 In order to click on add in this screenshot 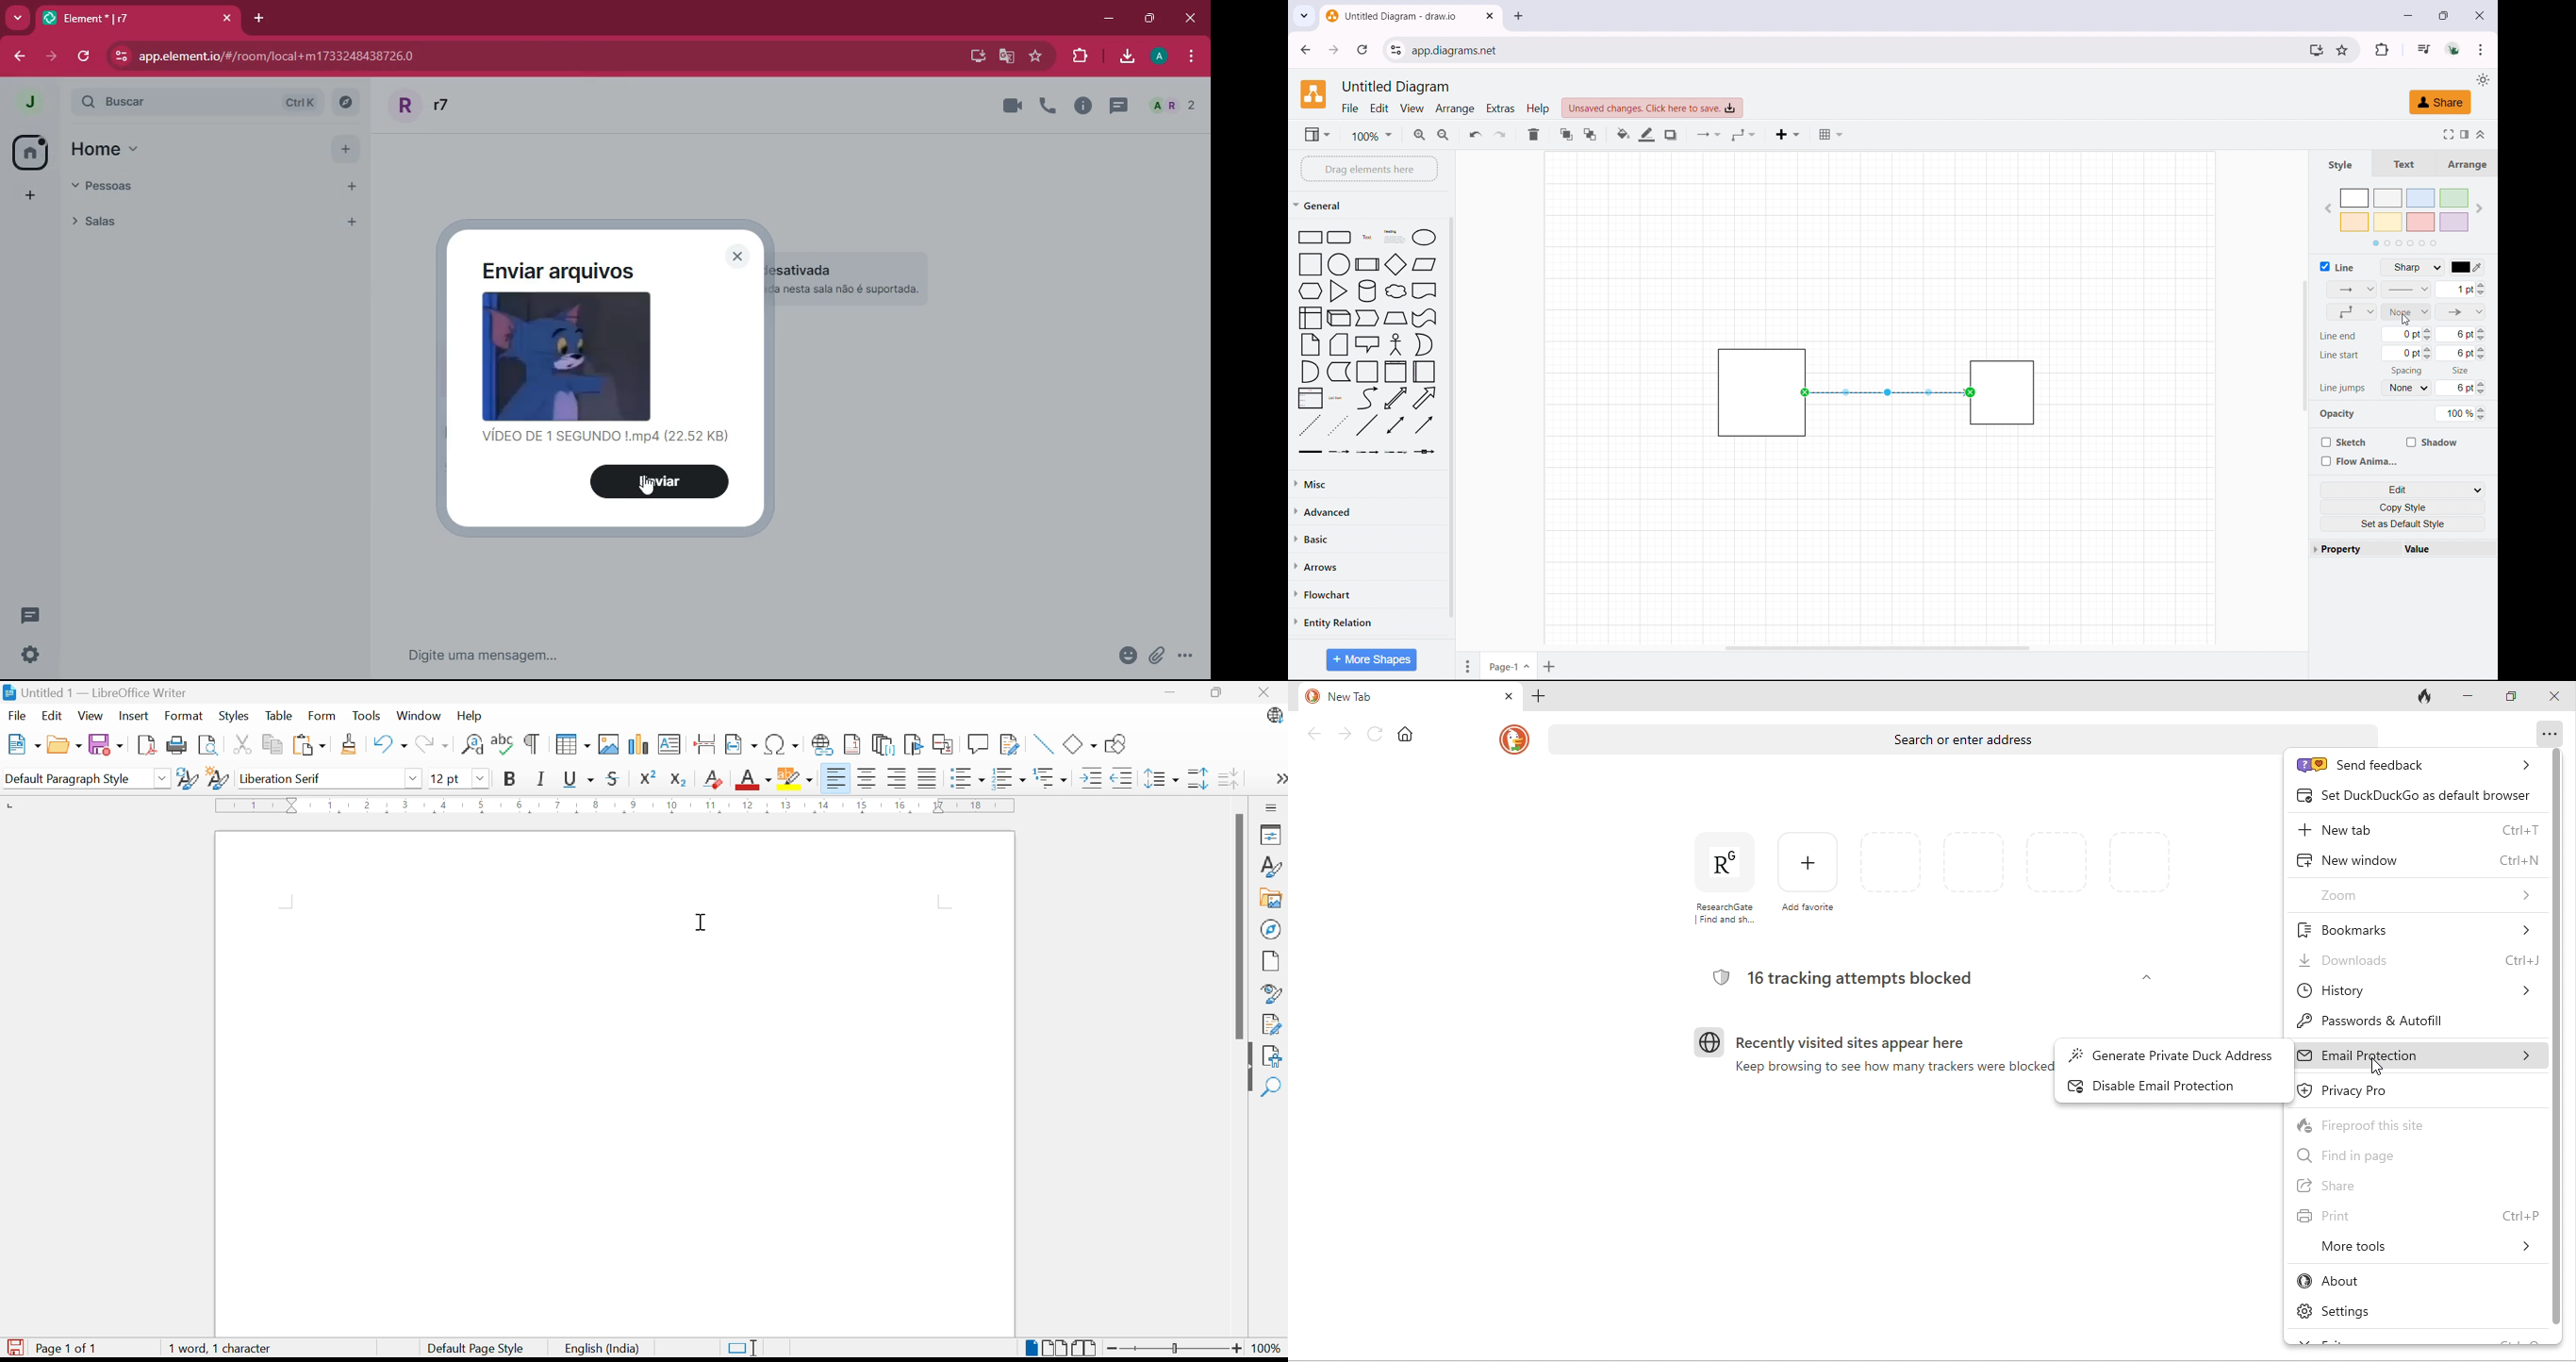, I will do `click(345, 148)`.